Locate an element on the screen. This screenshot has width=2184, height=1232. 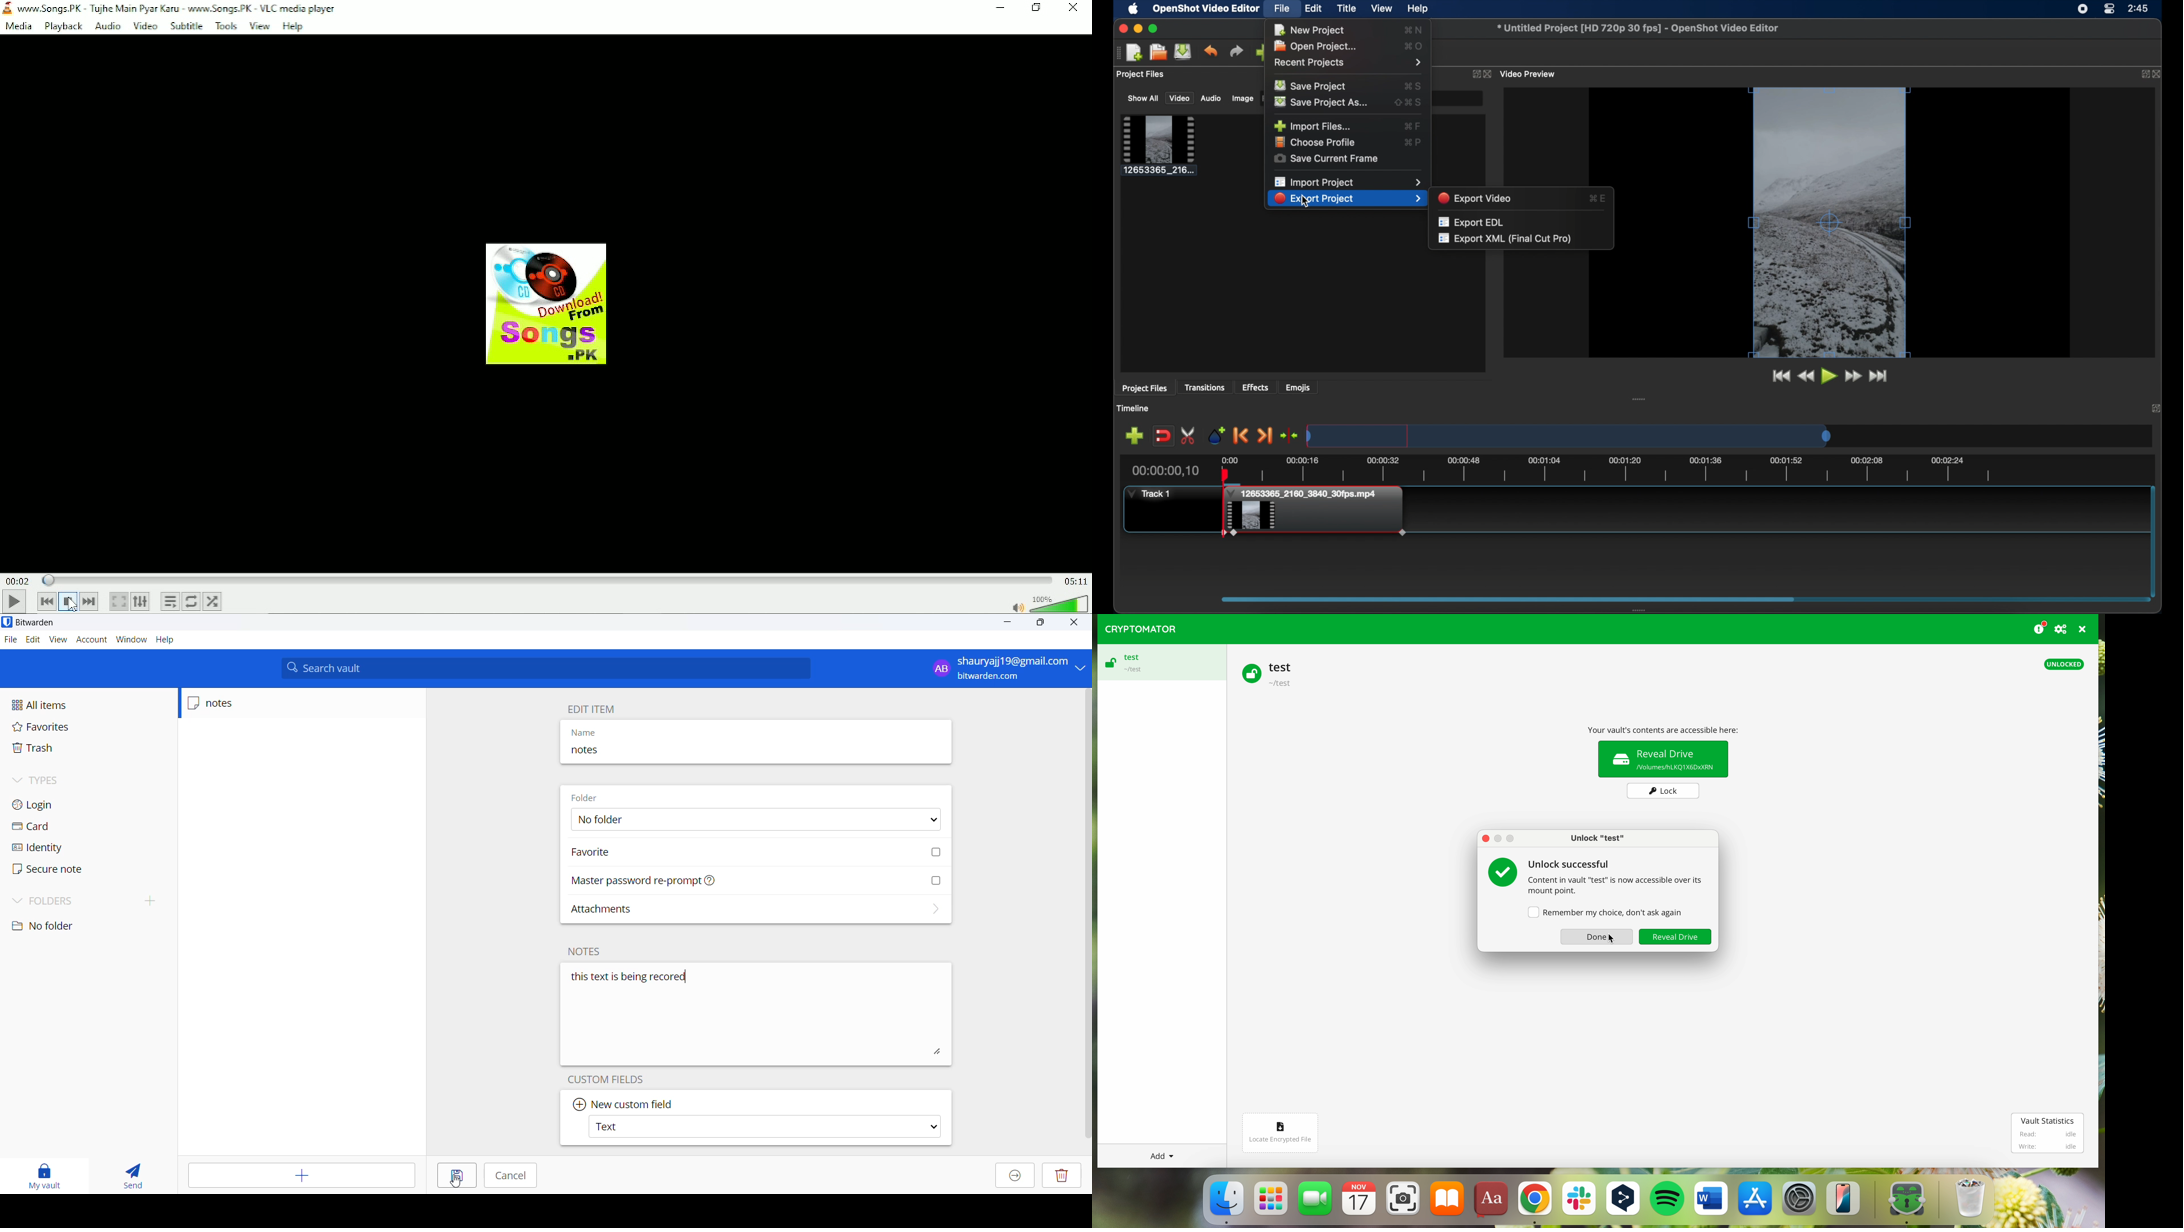
 is located at coordinates (1486, 840).